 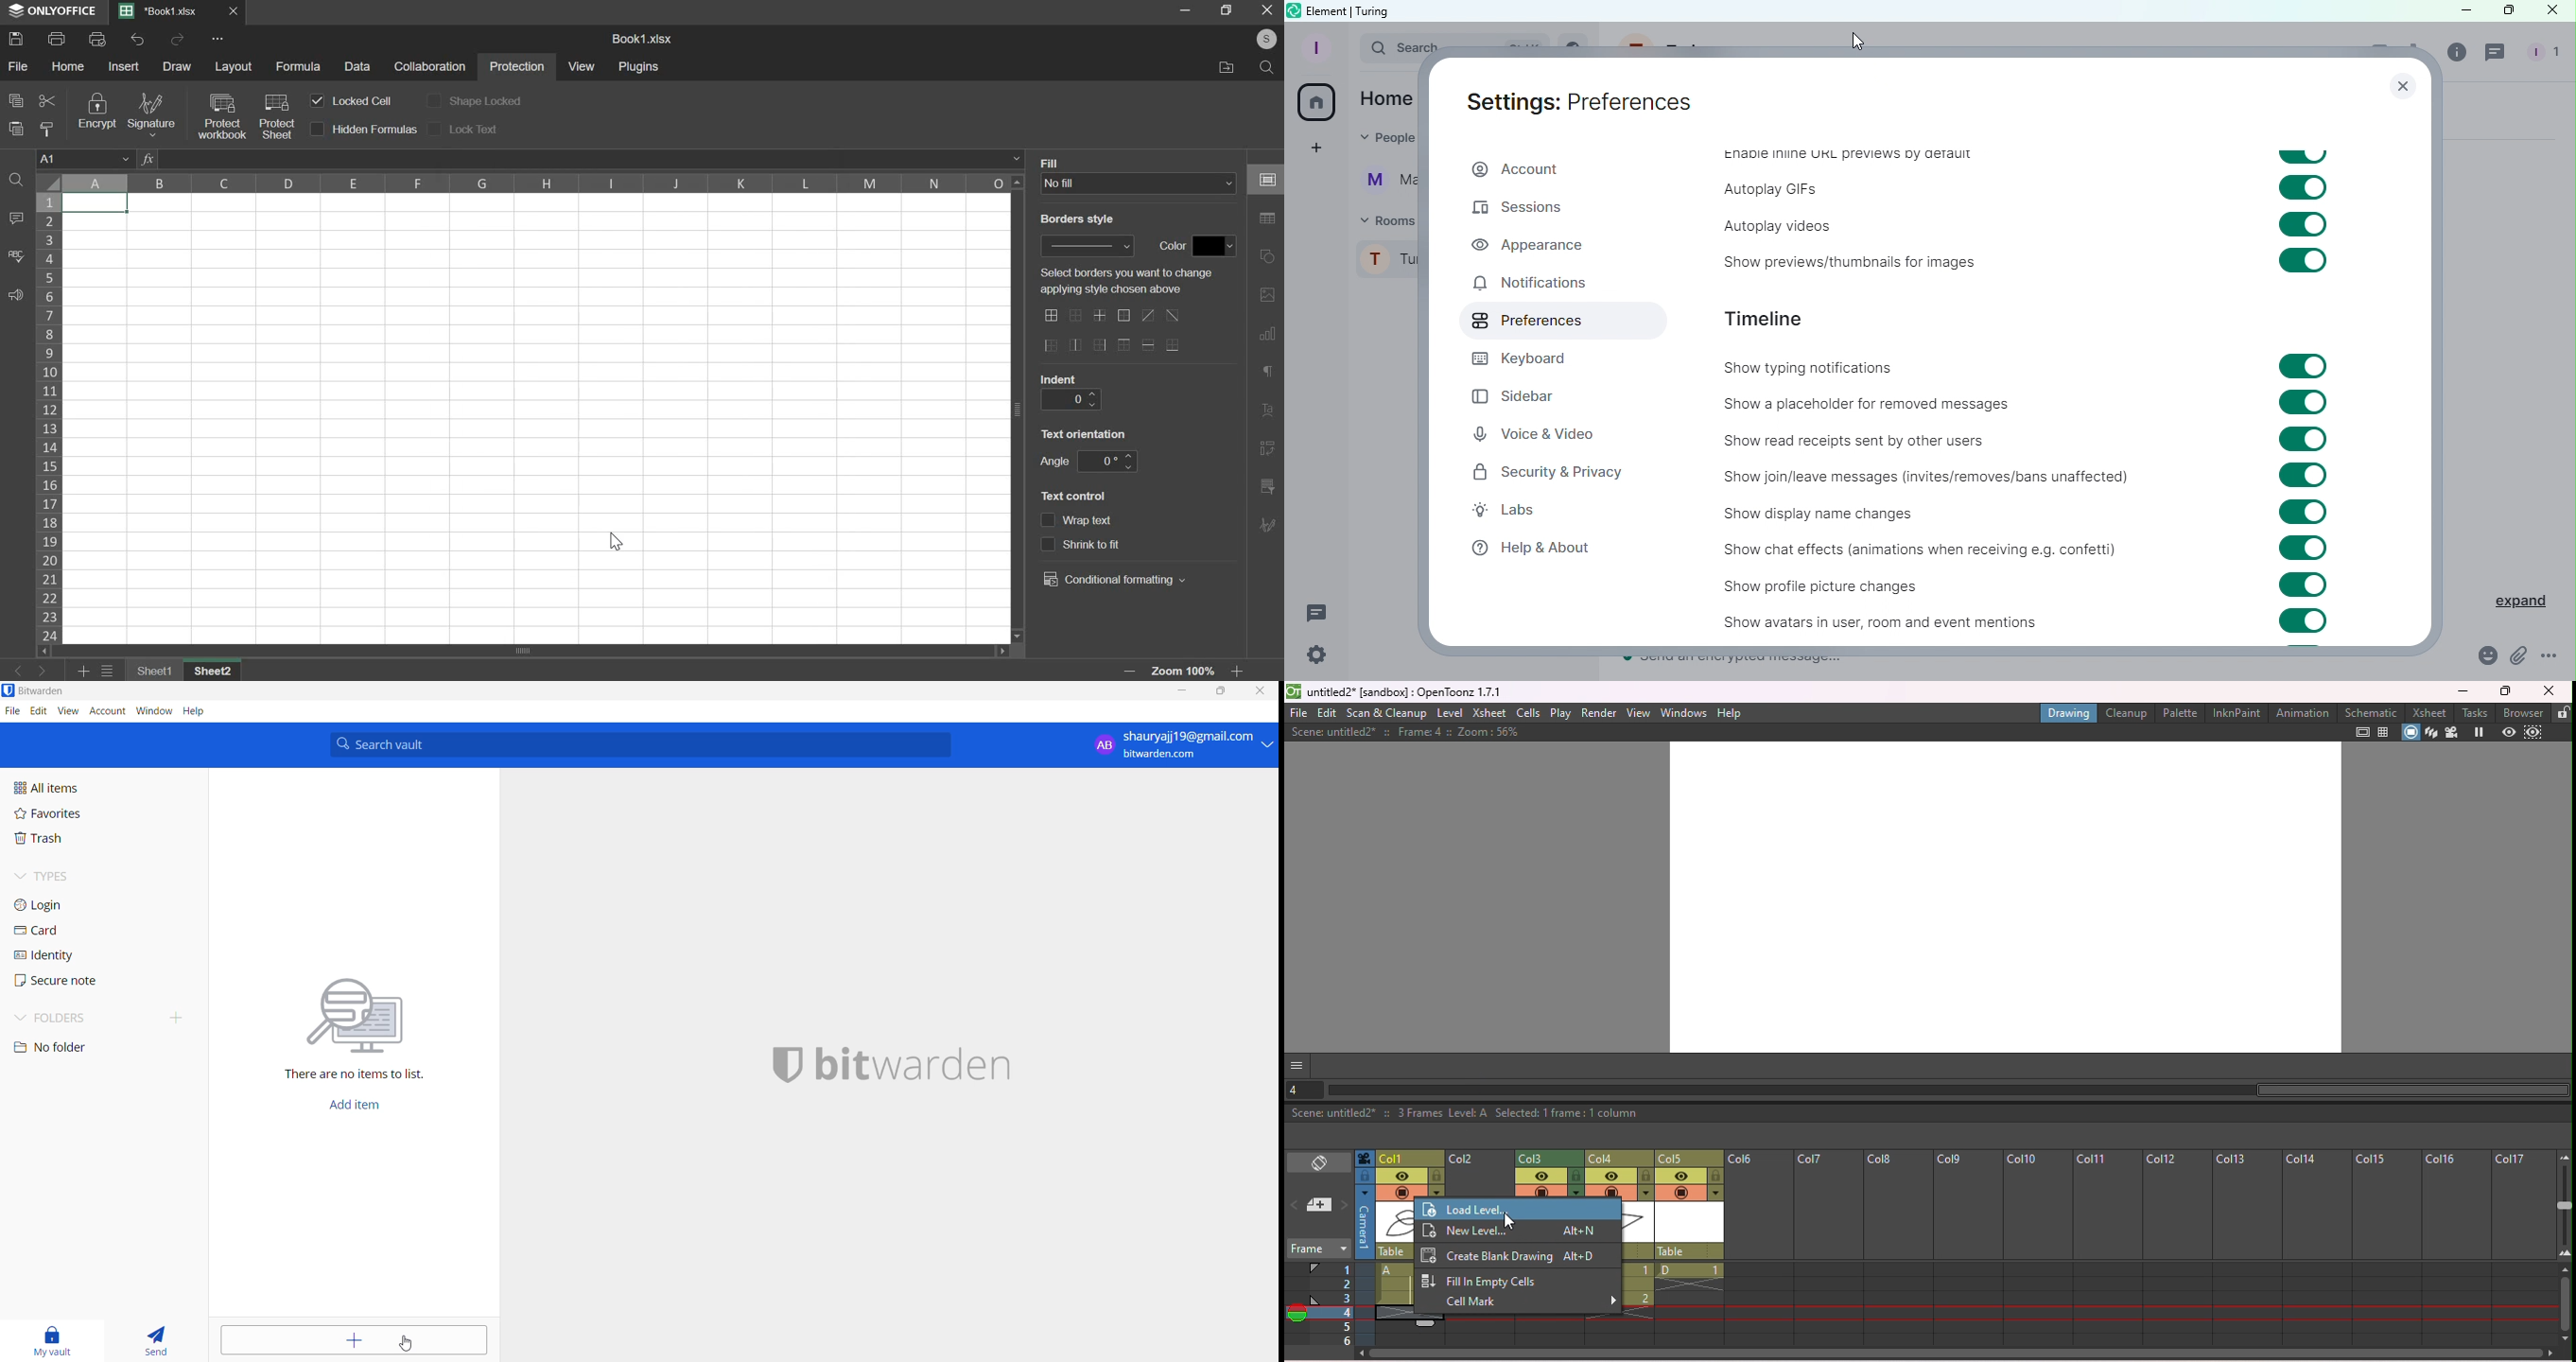 What do you see at coordinates (2540, 54) in the screenshot?
I see `People` at bounding box center [2540, 54].